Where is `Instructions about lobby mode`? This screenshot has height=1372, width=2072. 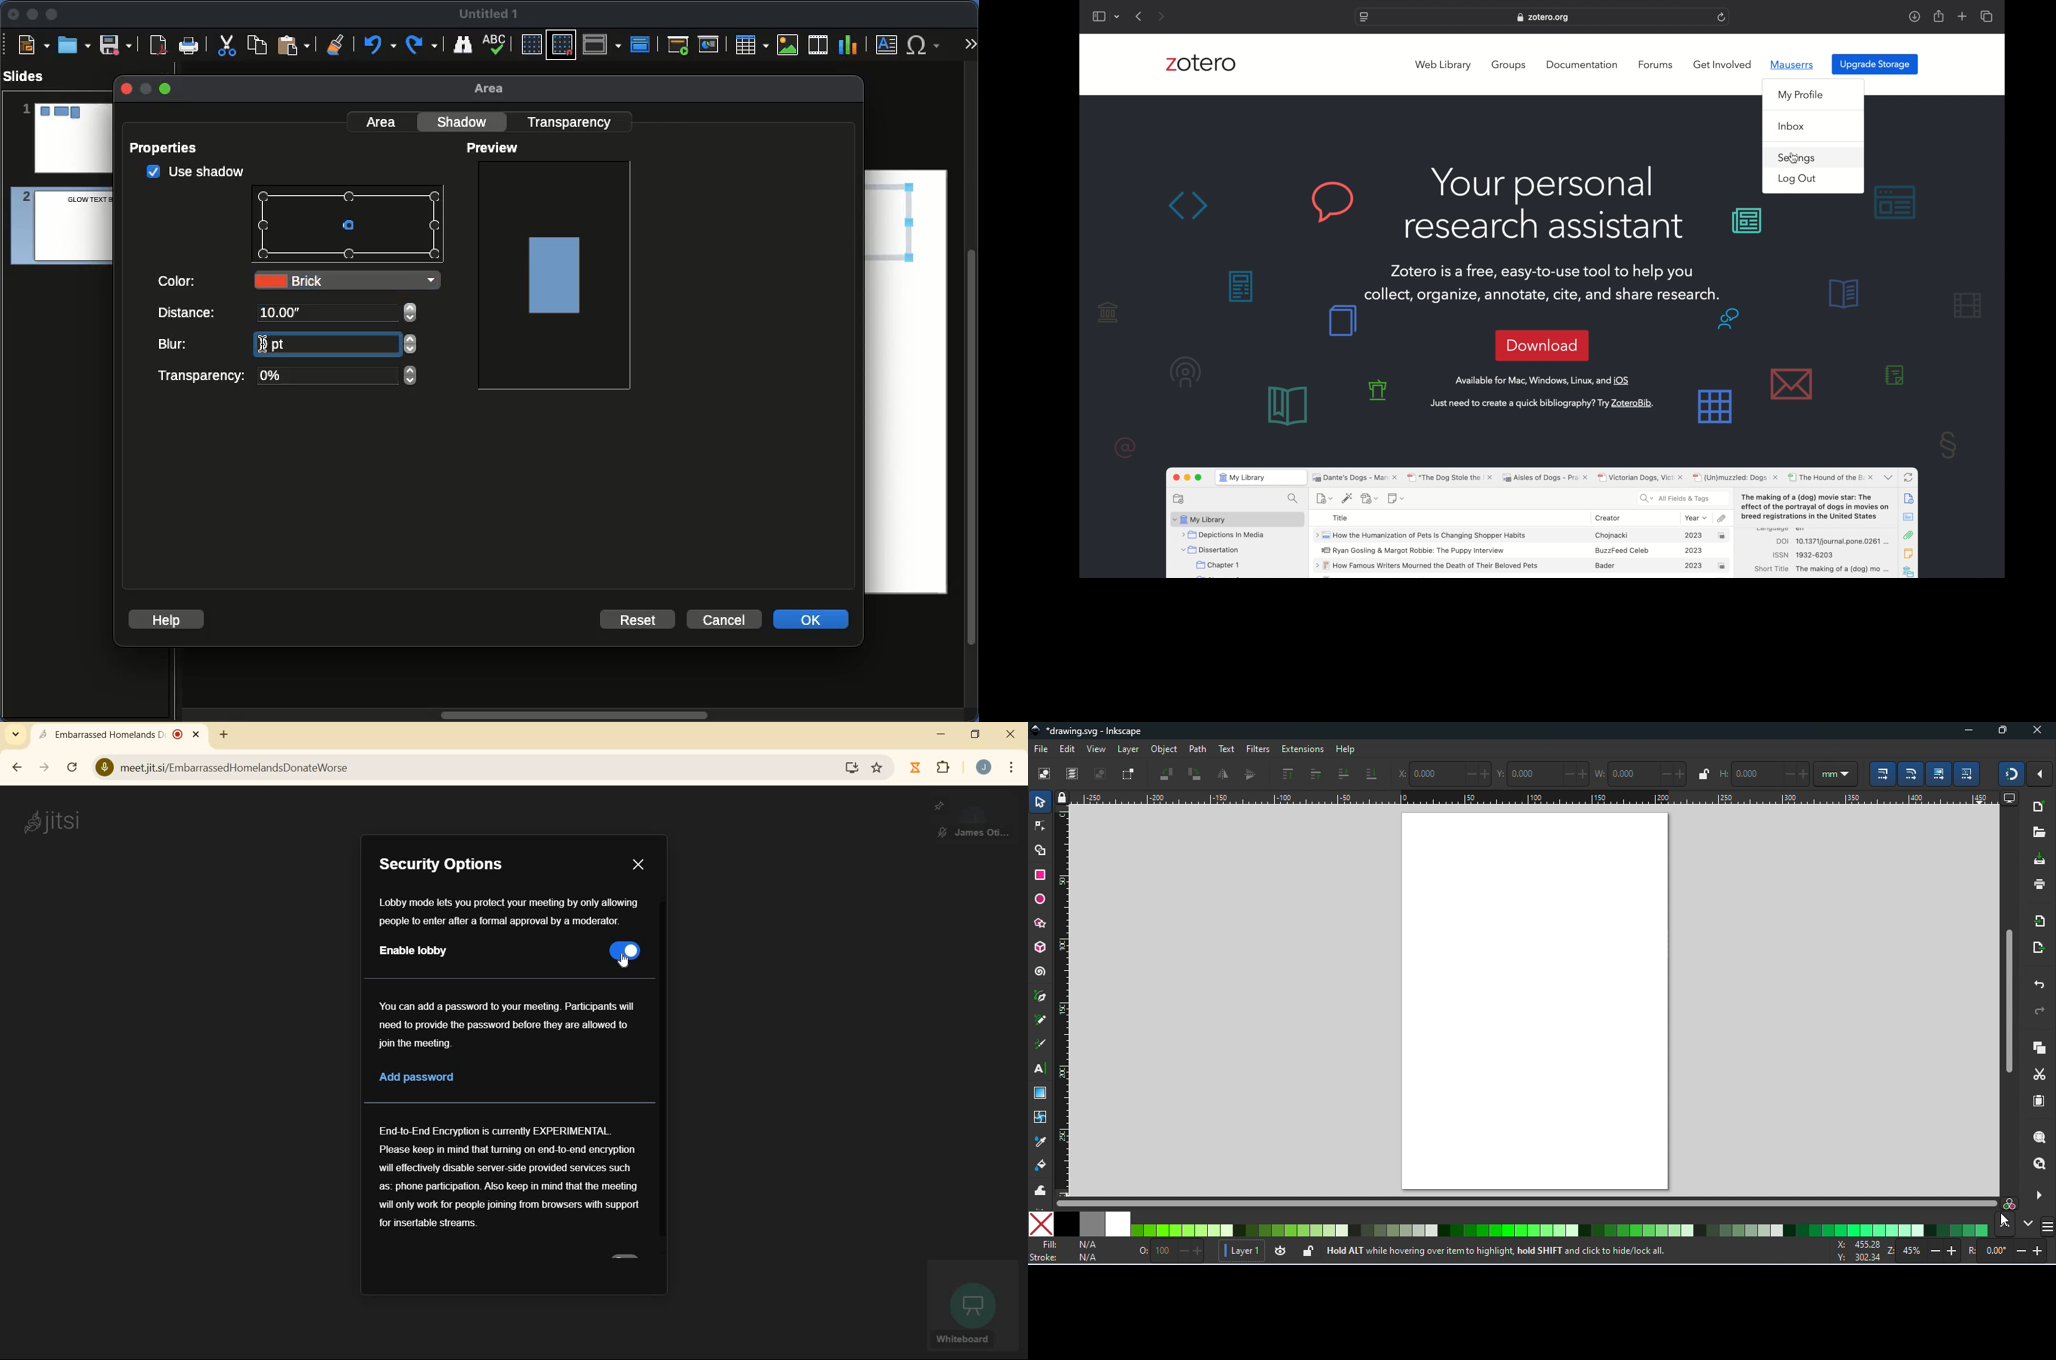 Instructions about lobby mode is located at coordinates (507, 913).